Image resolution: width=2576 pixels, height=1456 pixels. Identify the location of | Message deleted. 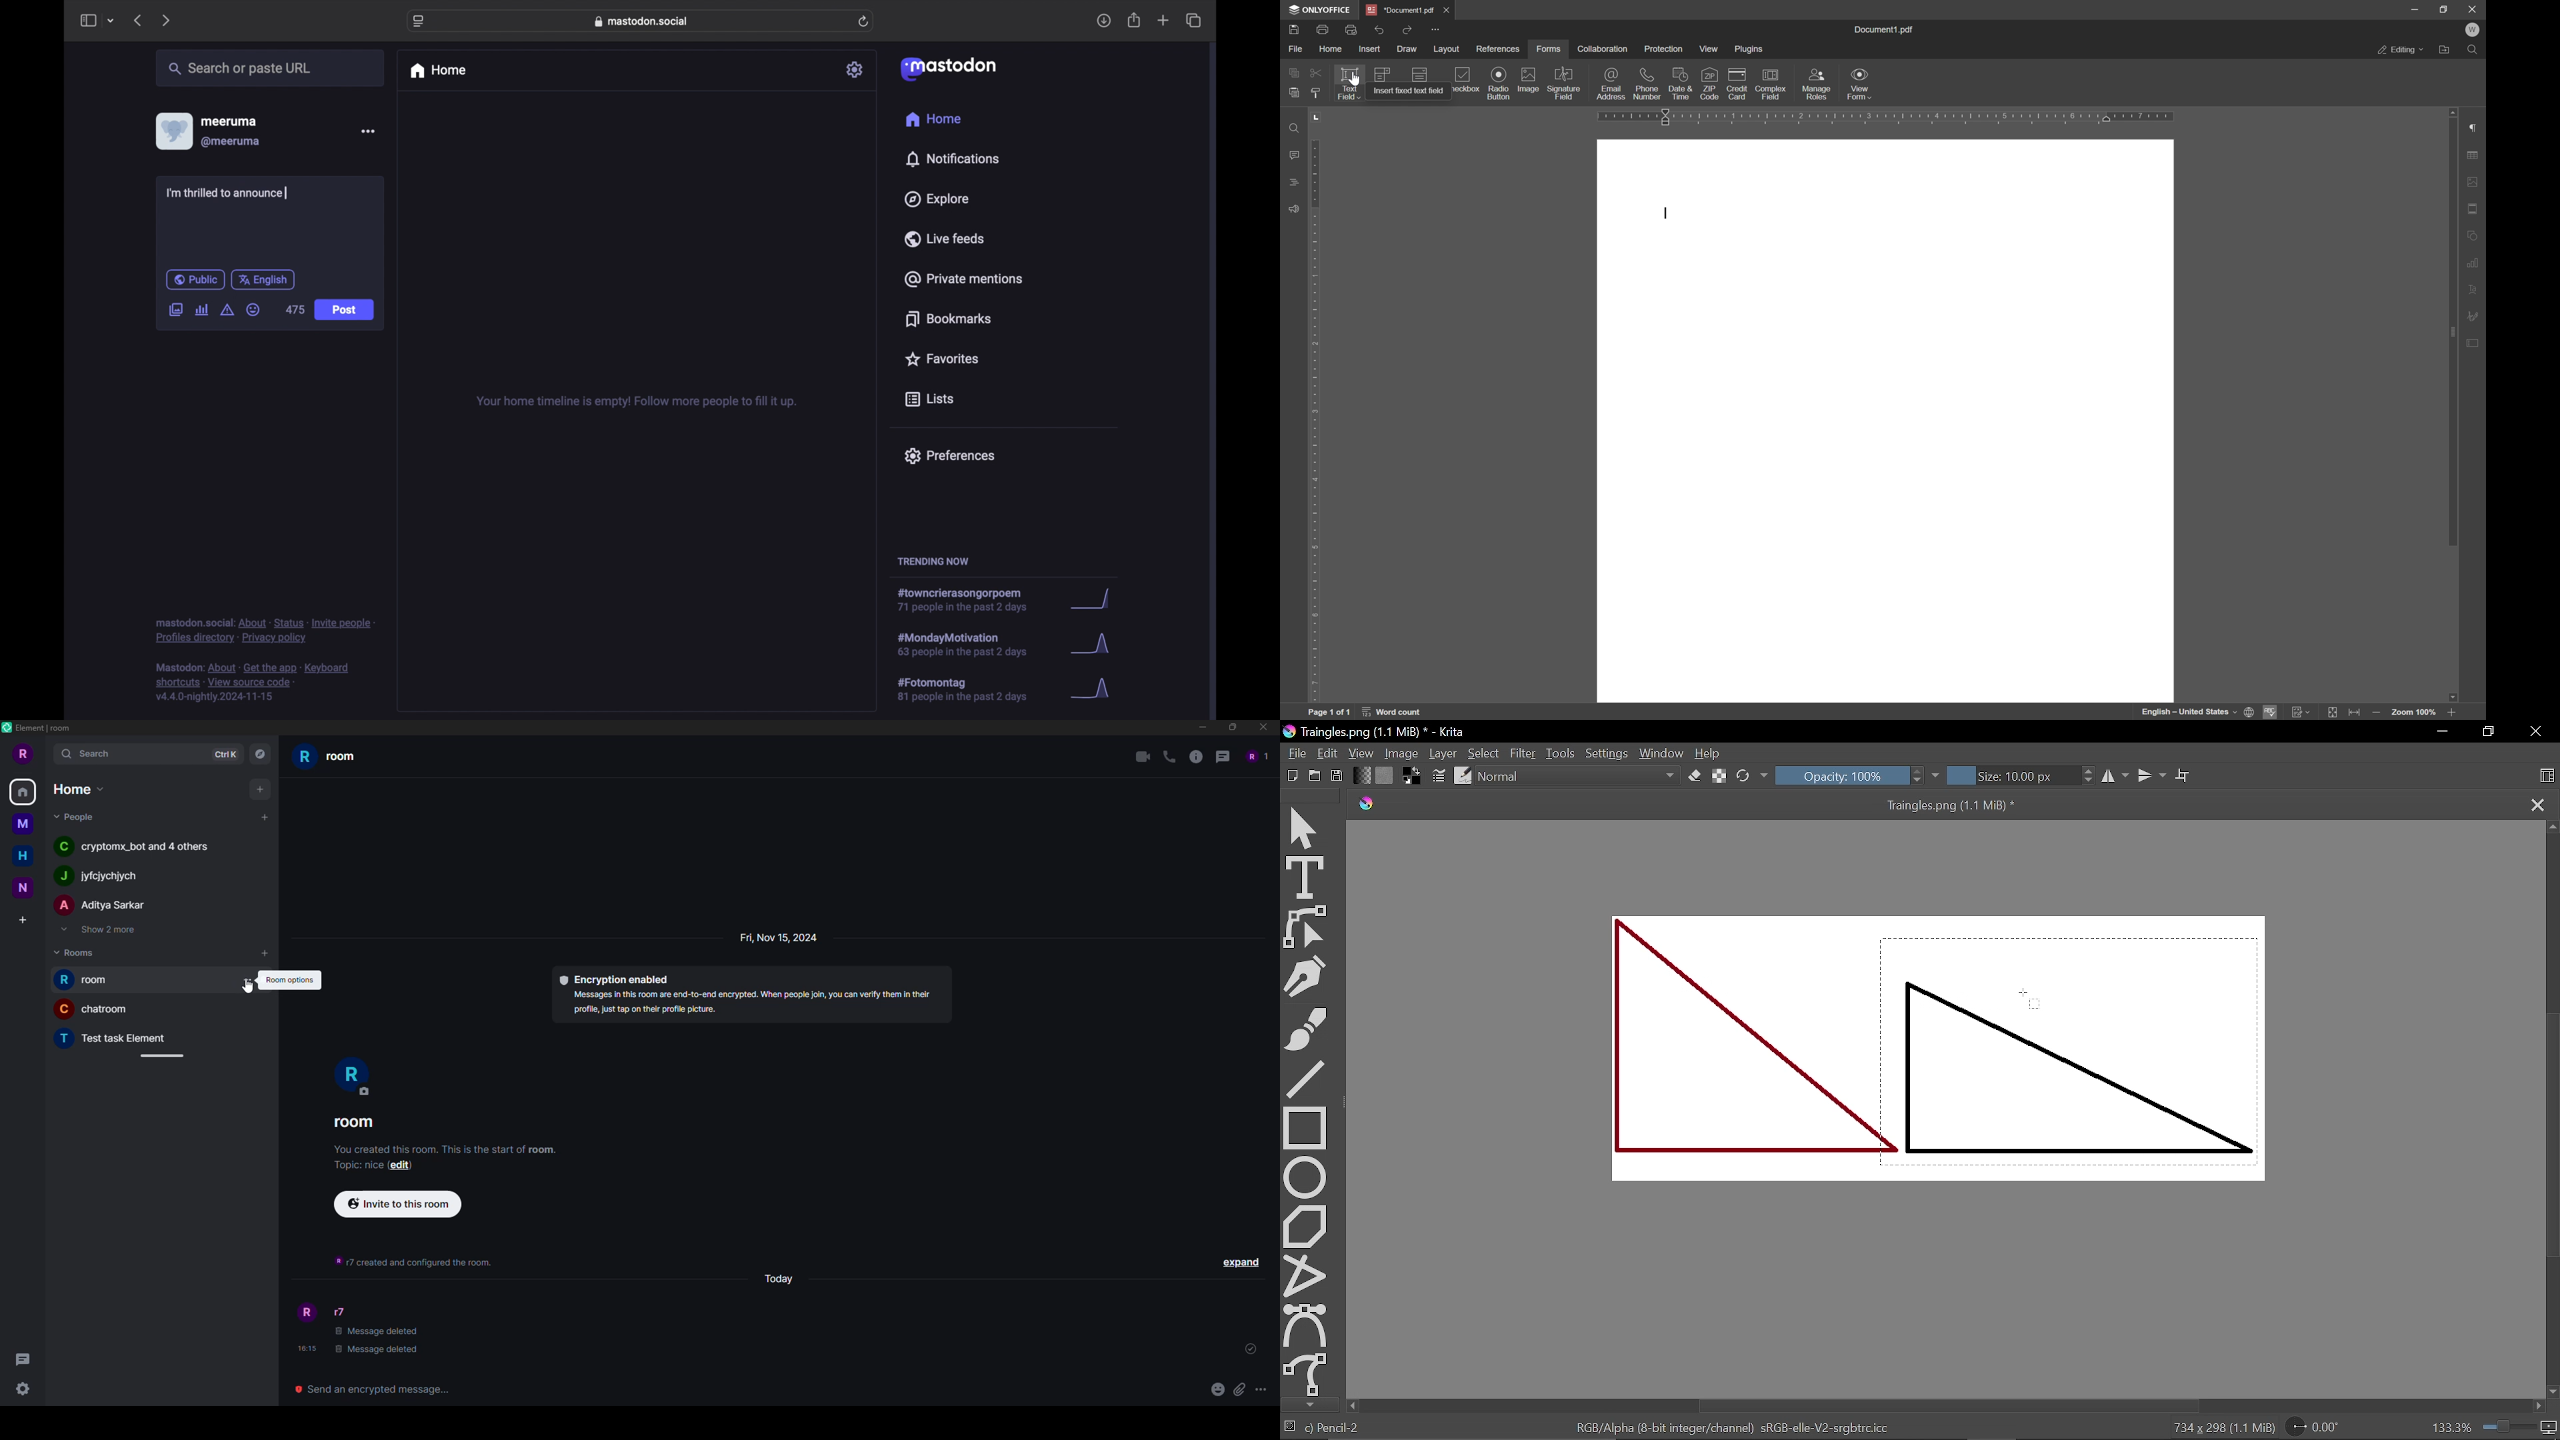
(379, 1352).